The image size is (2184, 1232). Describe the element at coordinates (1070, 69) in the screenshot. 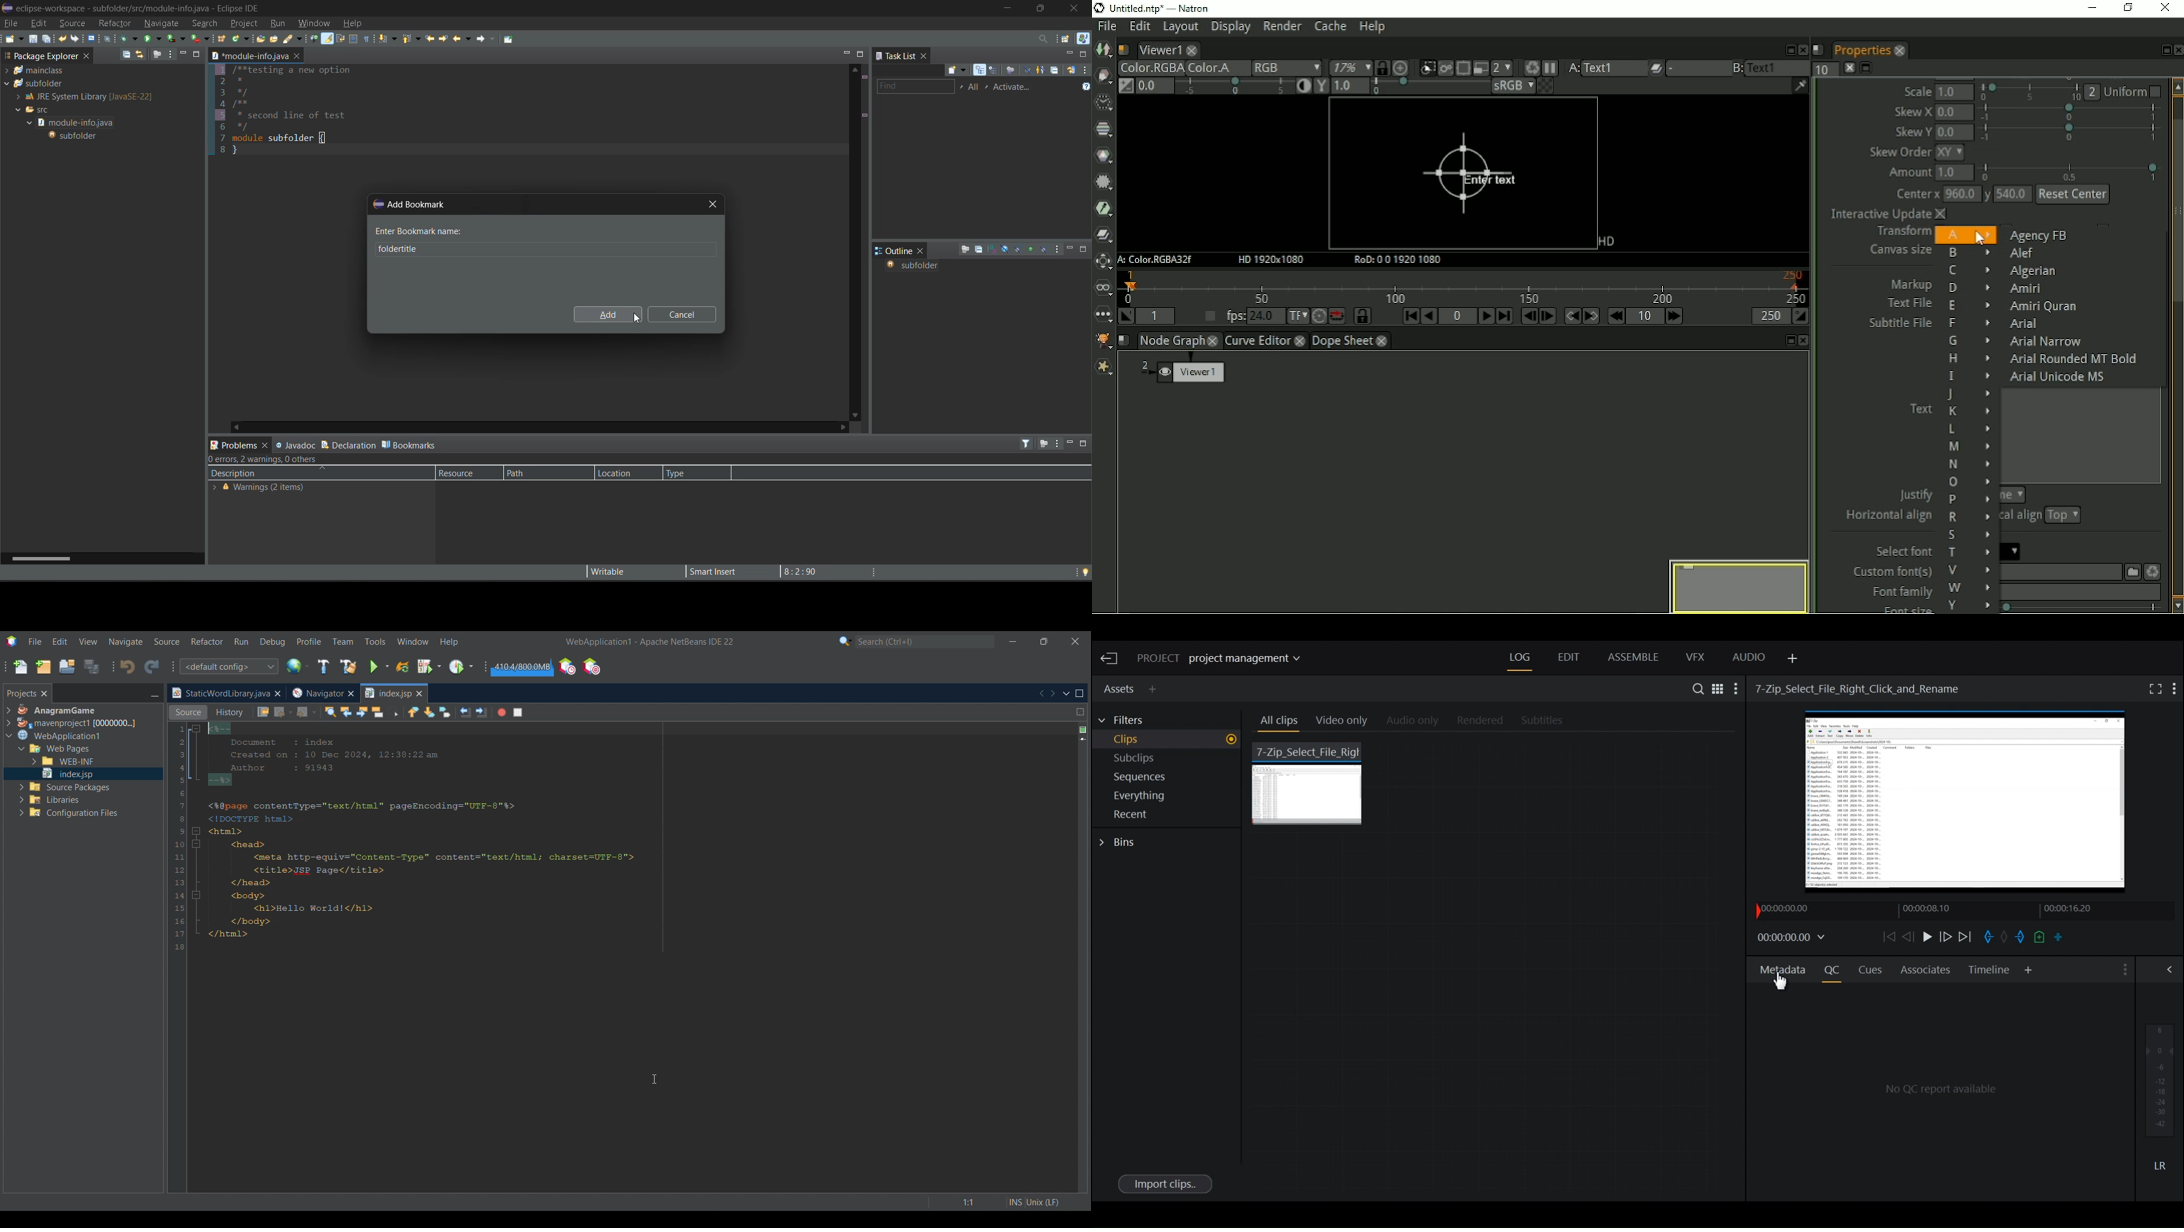

I see `synchronize changed` at that location.